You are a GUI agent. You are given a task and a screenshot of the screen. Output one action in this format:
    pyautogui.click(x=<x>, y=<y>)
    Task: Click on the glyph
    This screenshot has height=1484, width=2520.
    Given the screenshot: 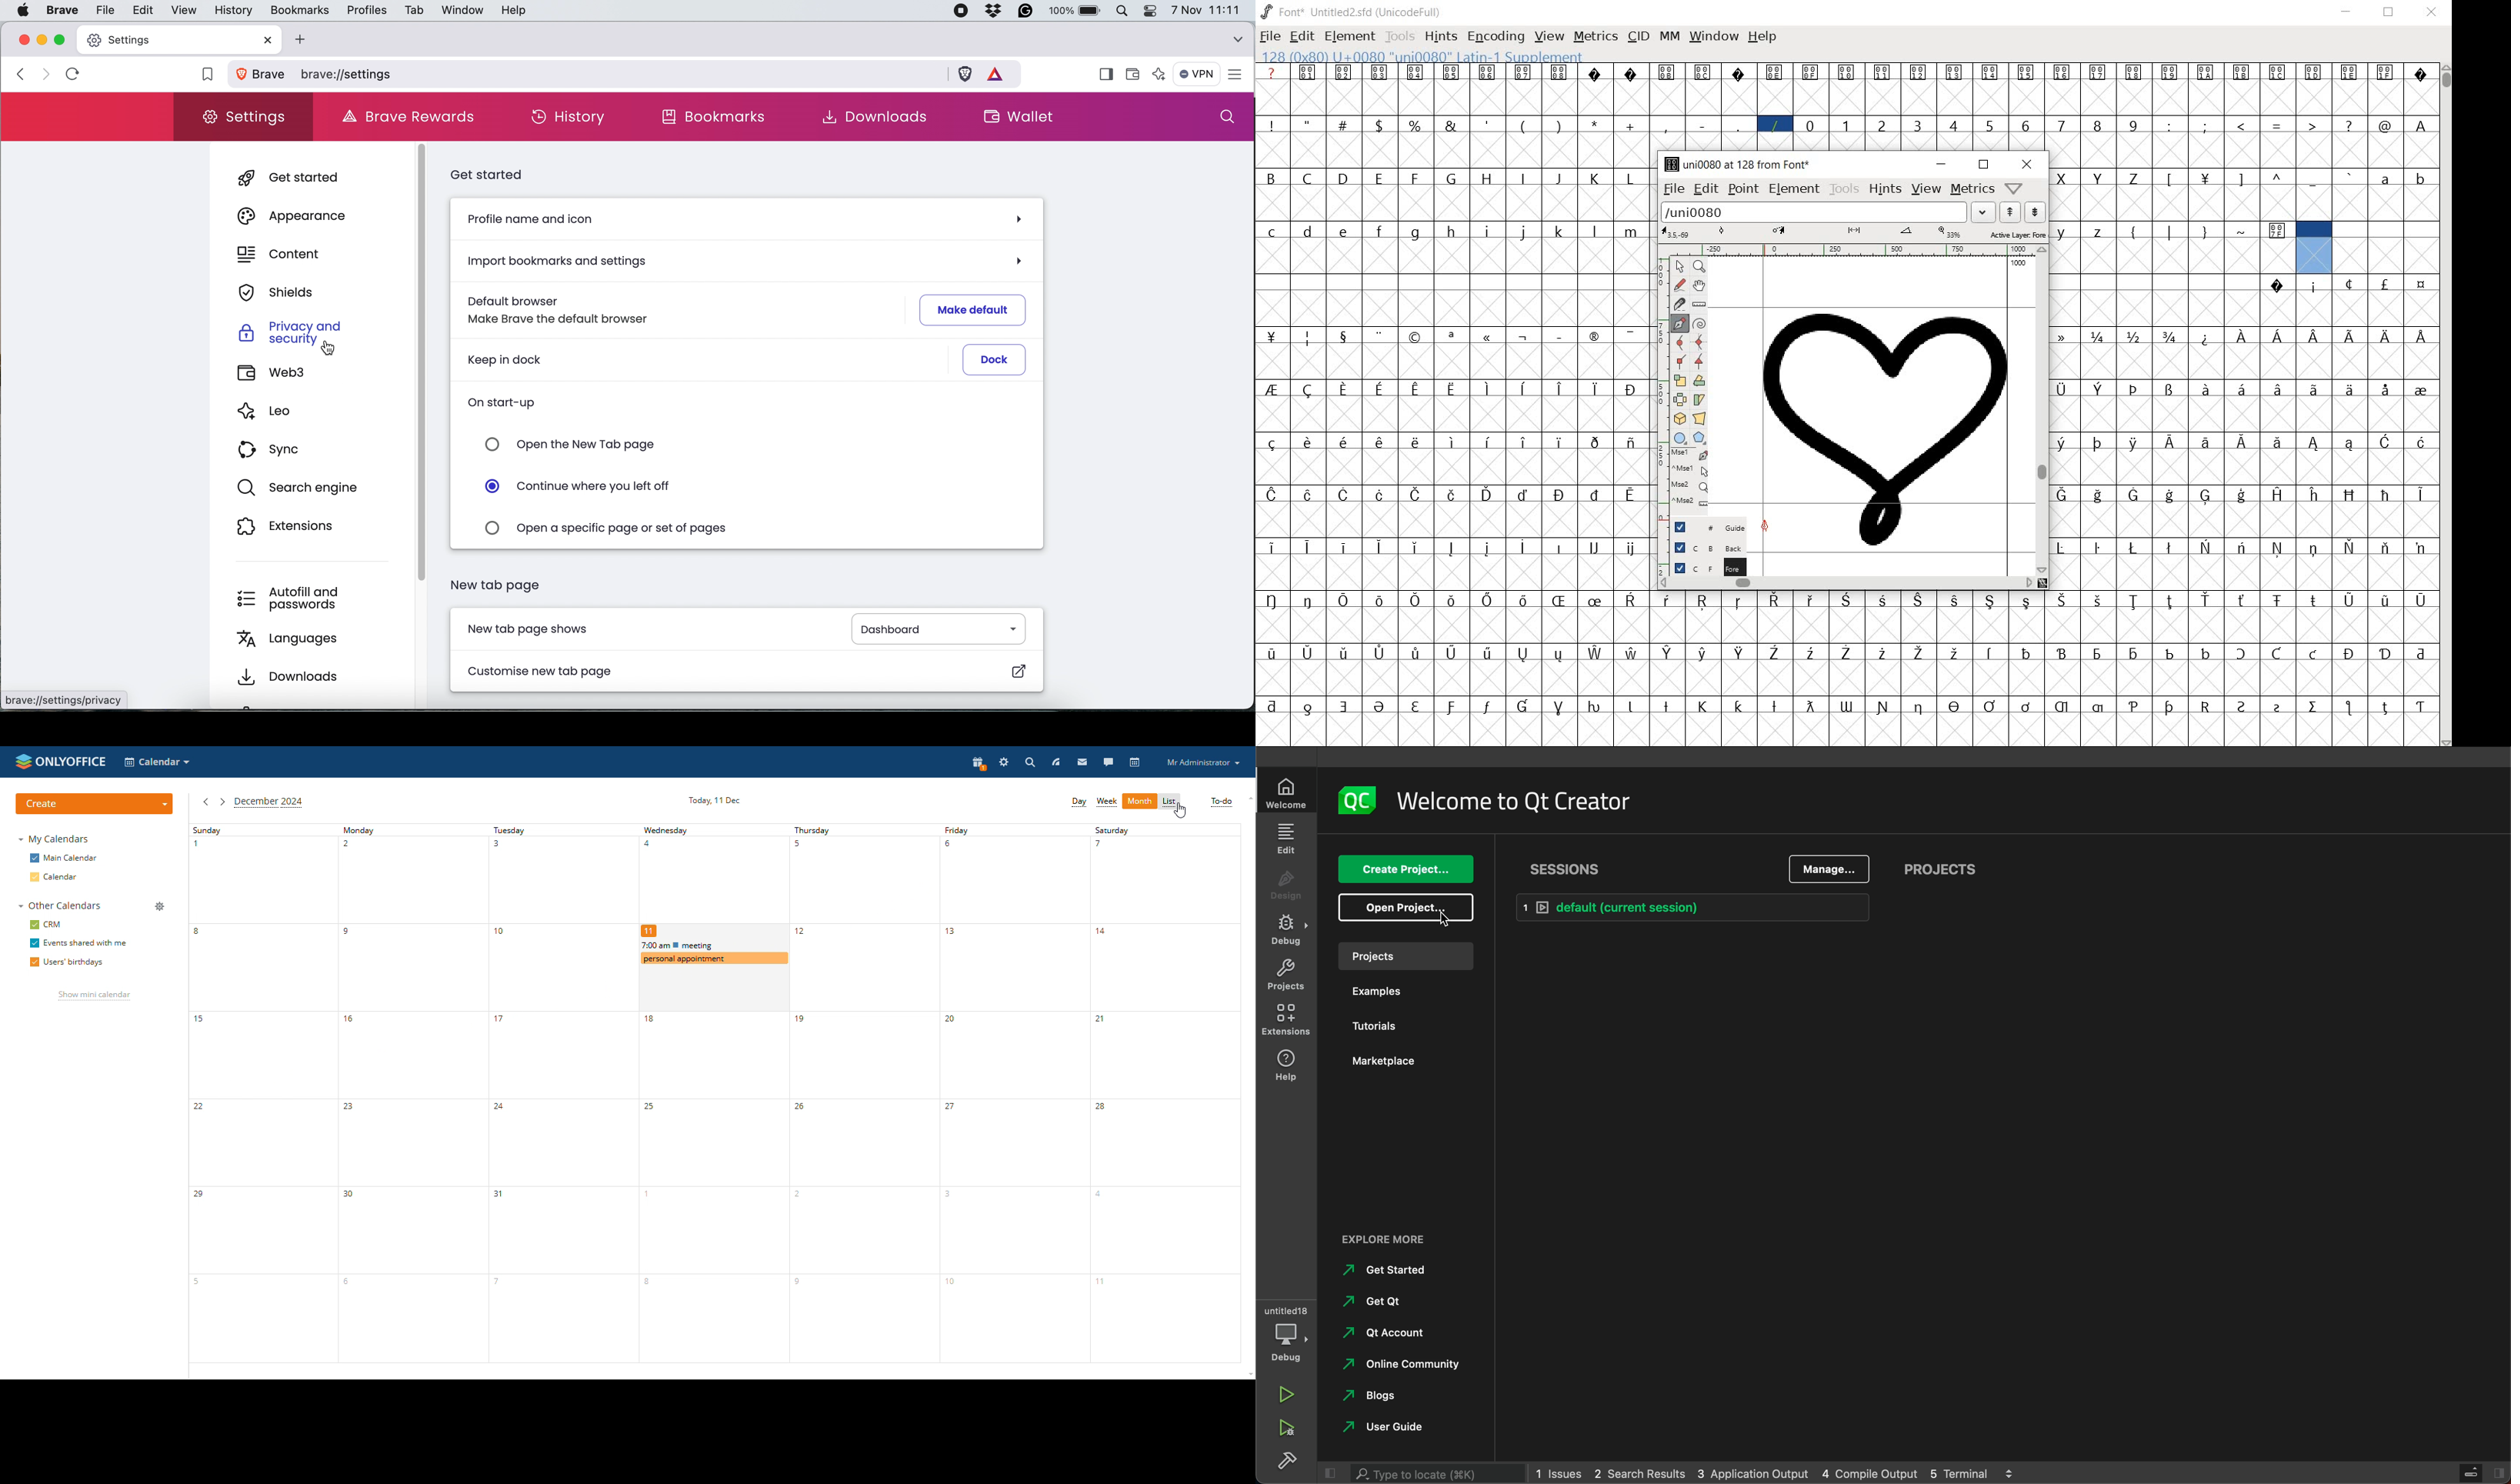 What is the action you would take?
    pyautogui.click(x=1560, y=337)
    